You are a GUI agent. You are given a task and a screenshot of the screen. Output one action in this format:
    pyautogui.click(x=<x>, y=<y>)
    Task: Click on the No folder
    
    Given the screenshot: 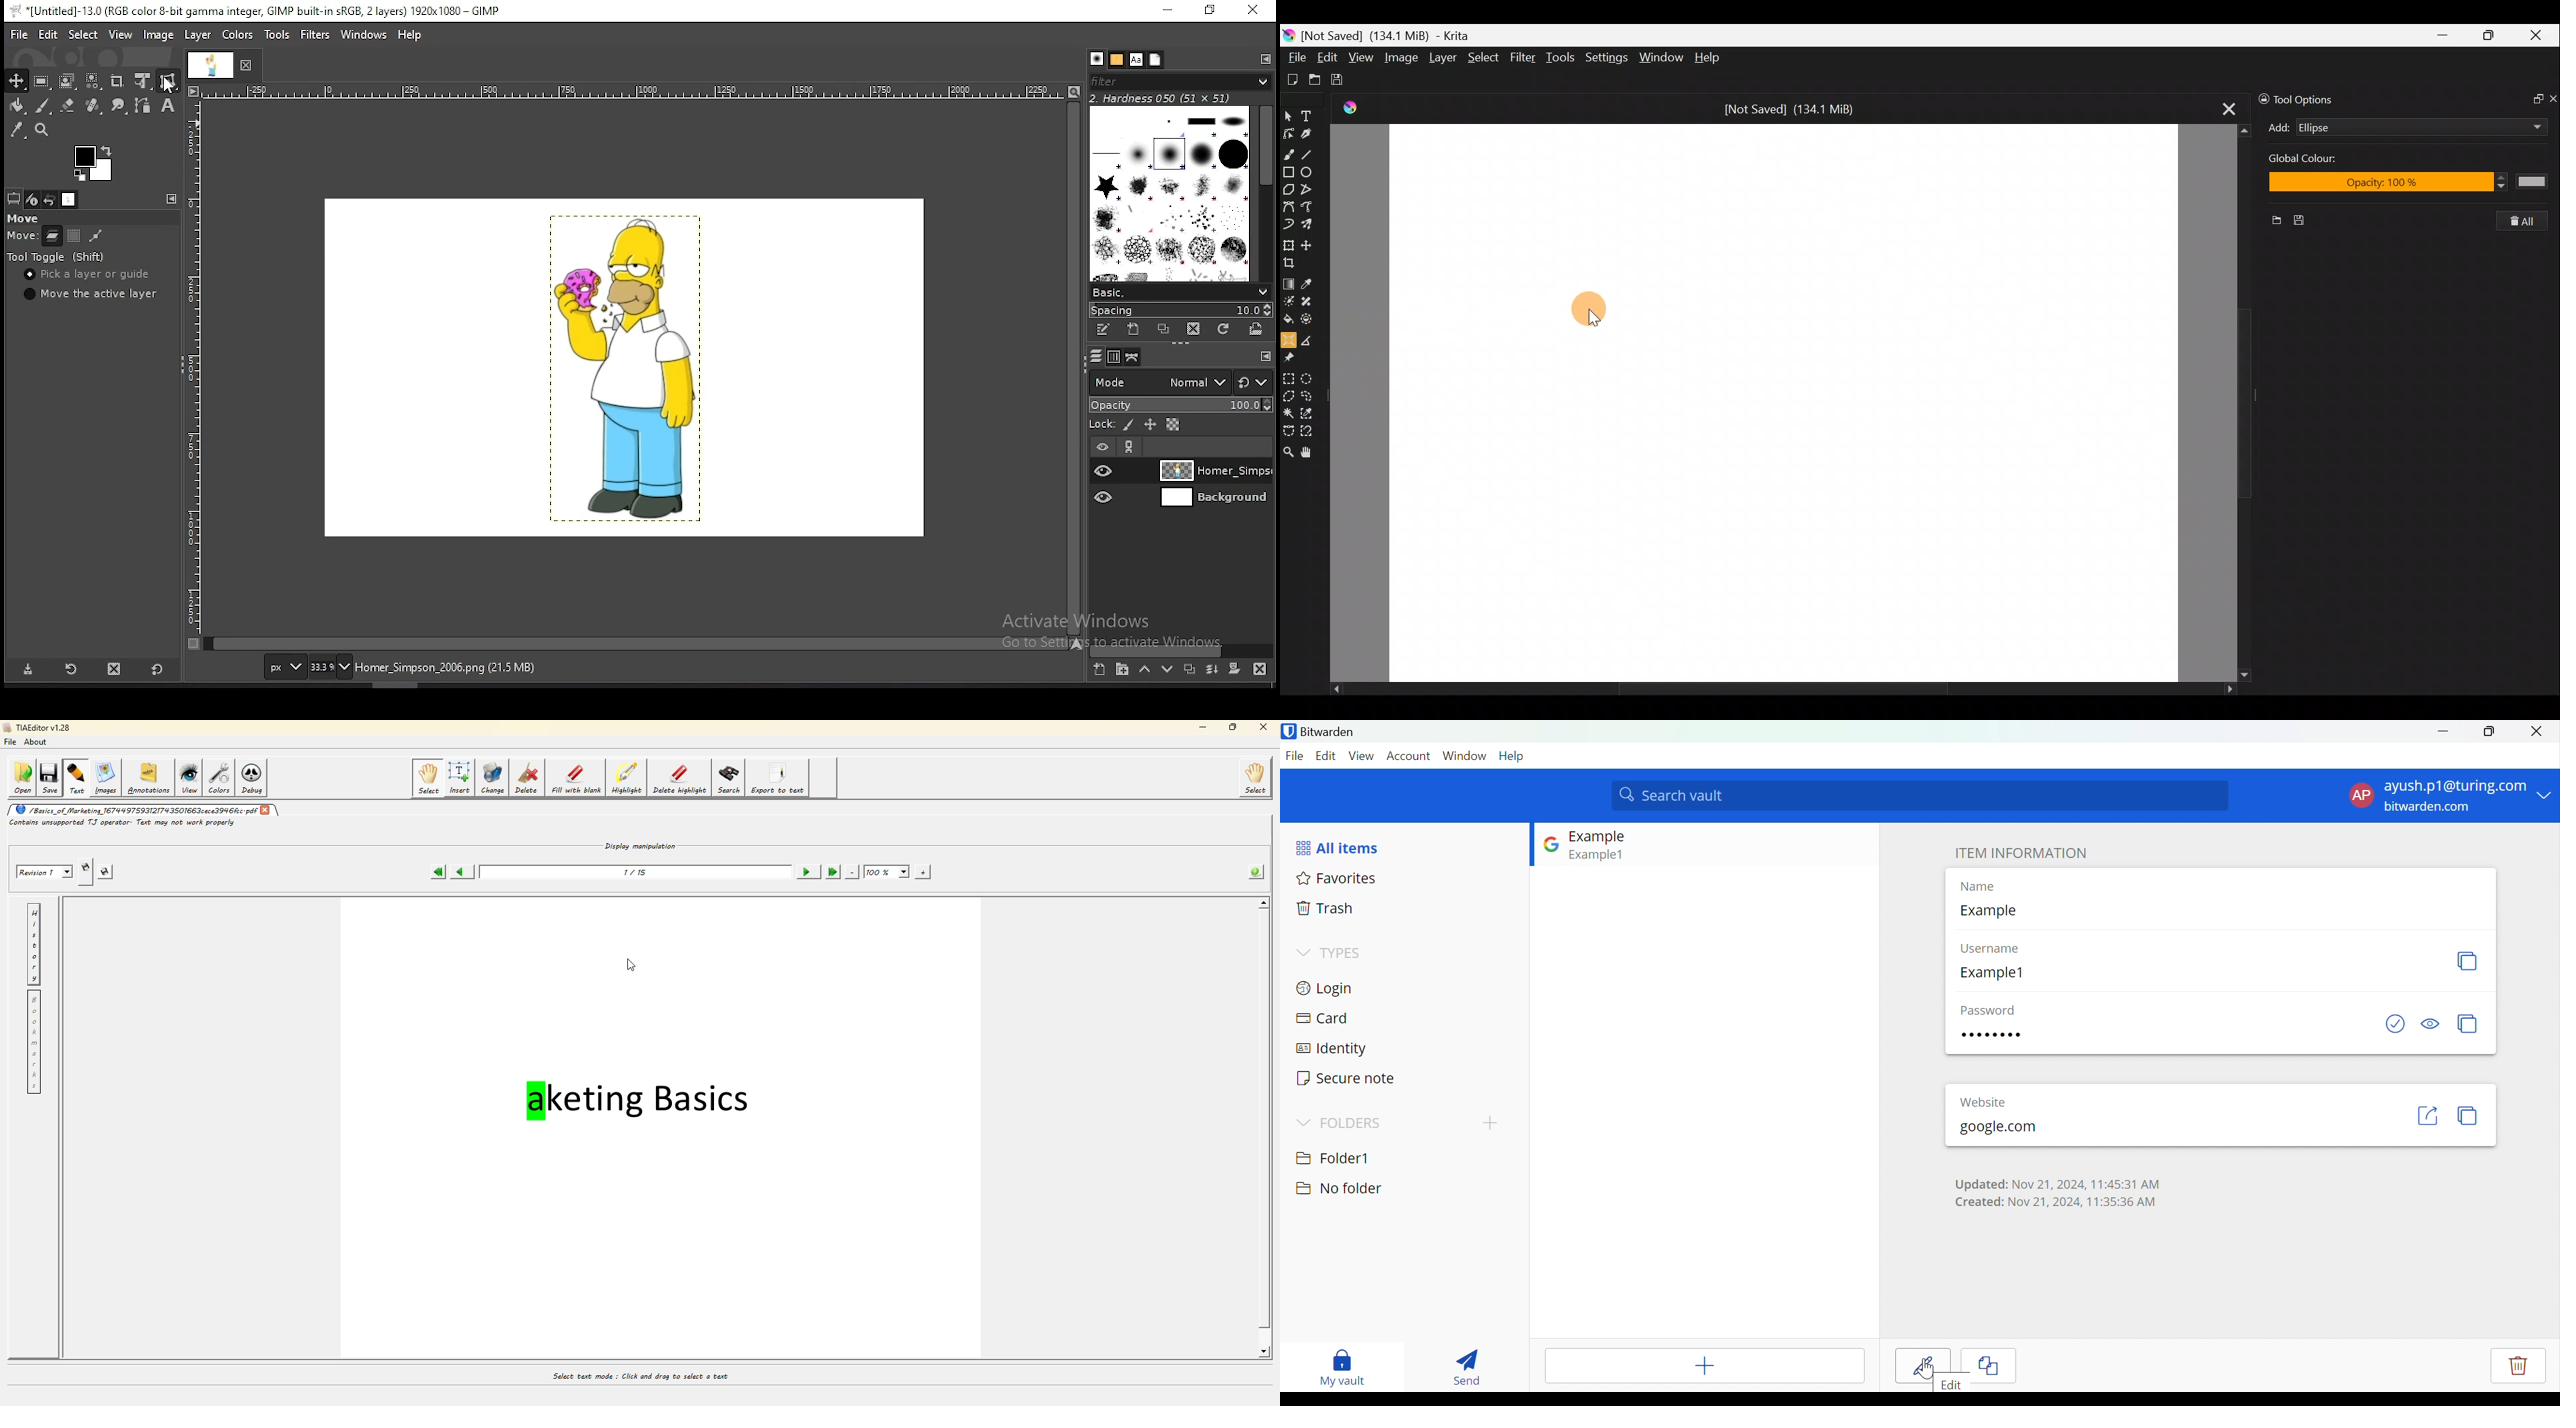 What is the action you would take?
    pyautogui.click(x=1338, y=1189)
    